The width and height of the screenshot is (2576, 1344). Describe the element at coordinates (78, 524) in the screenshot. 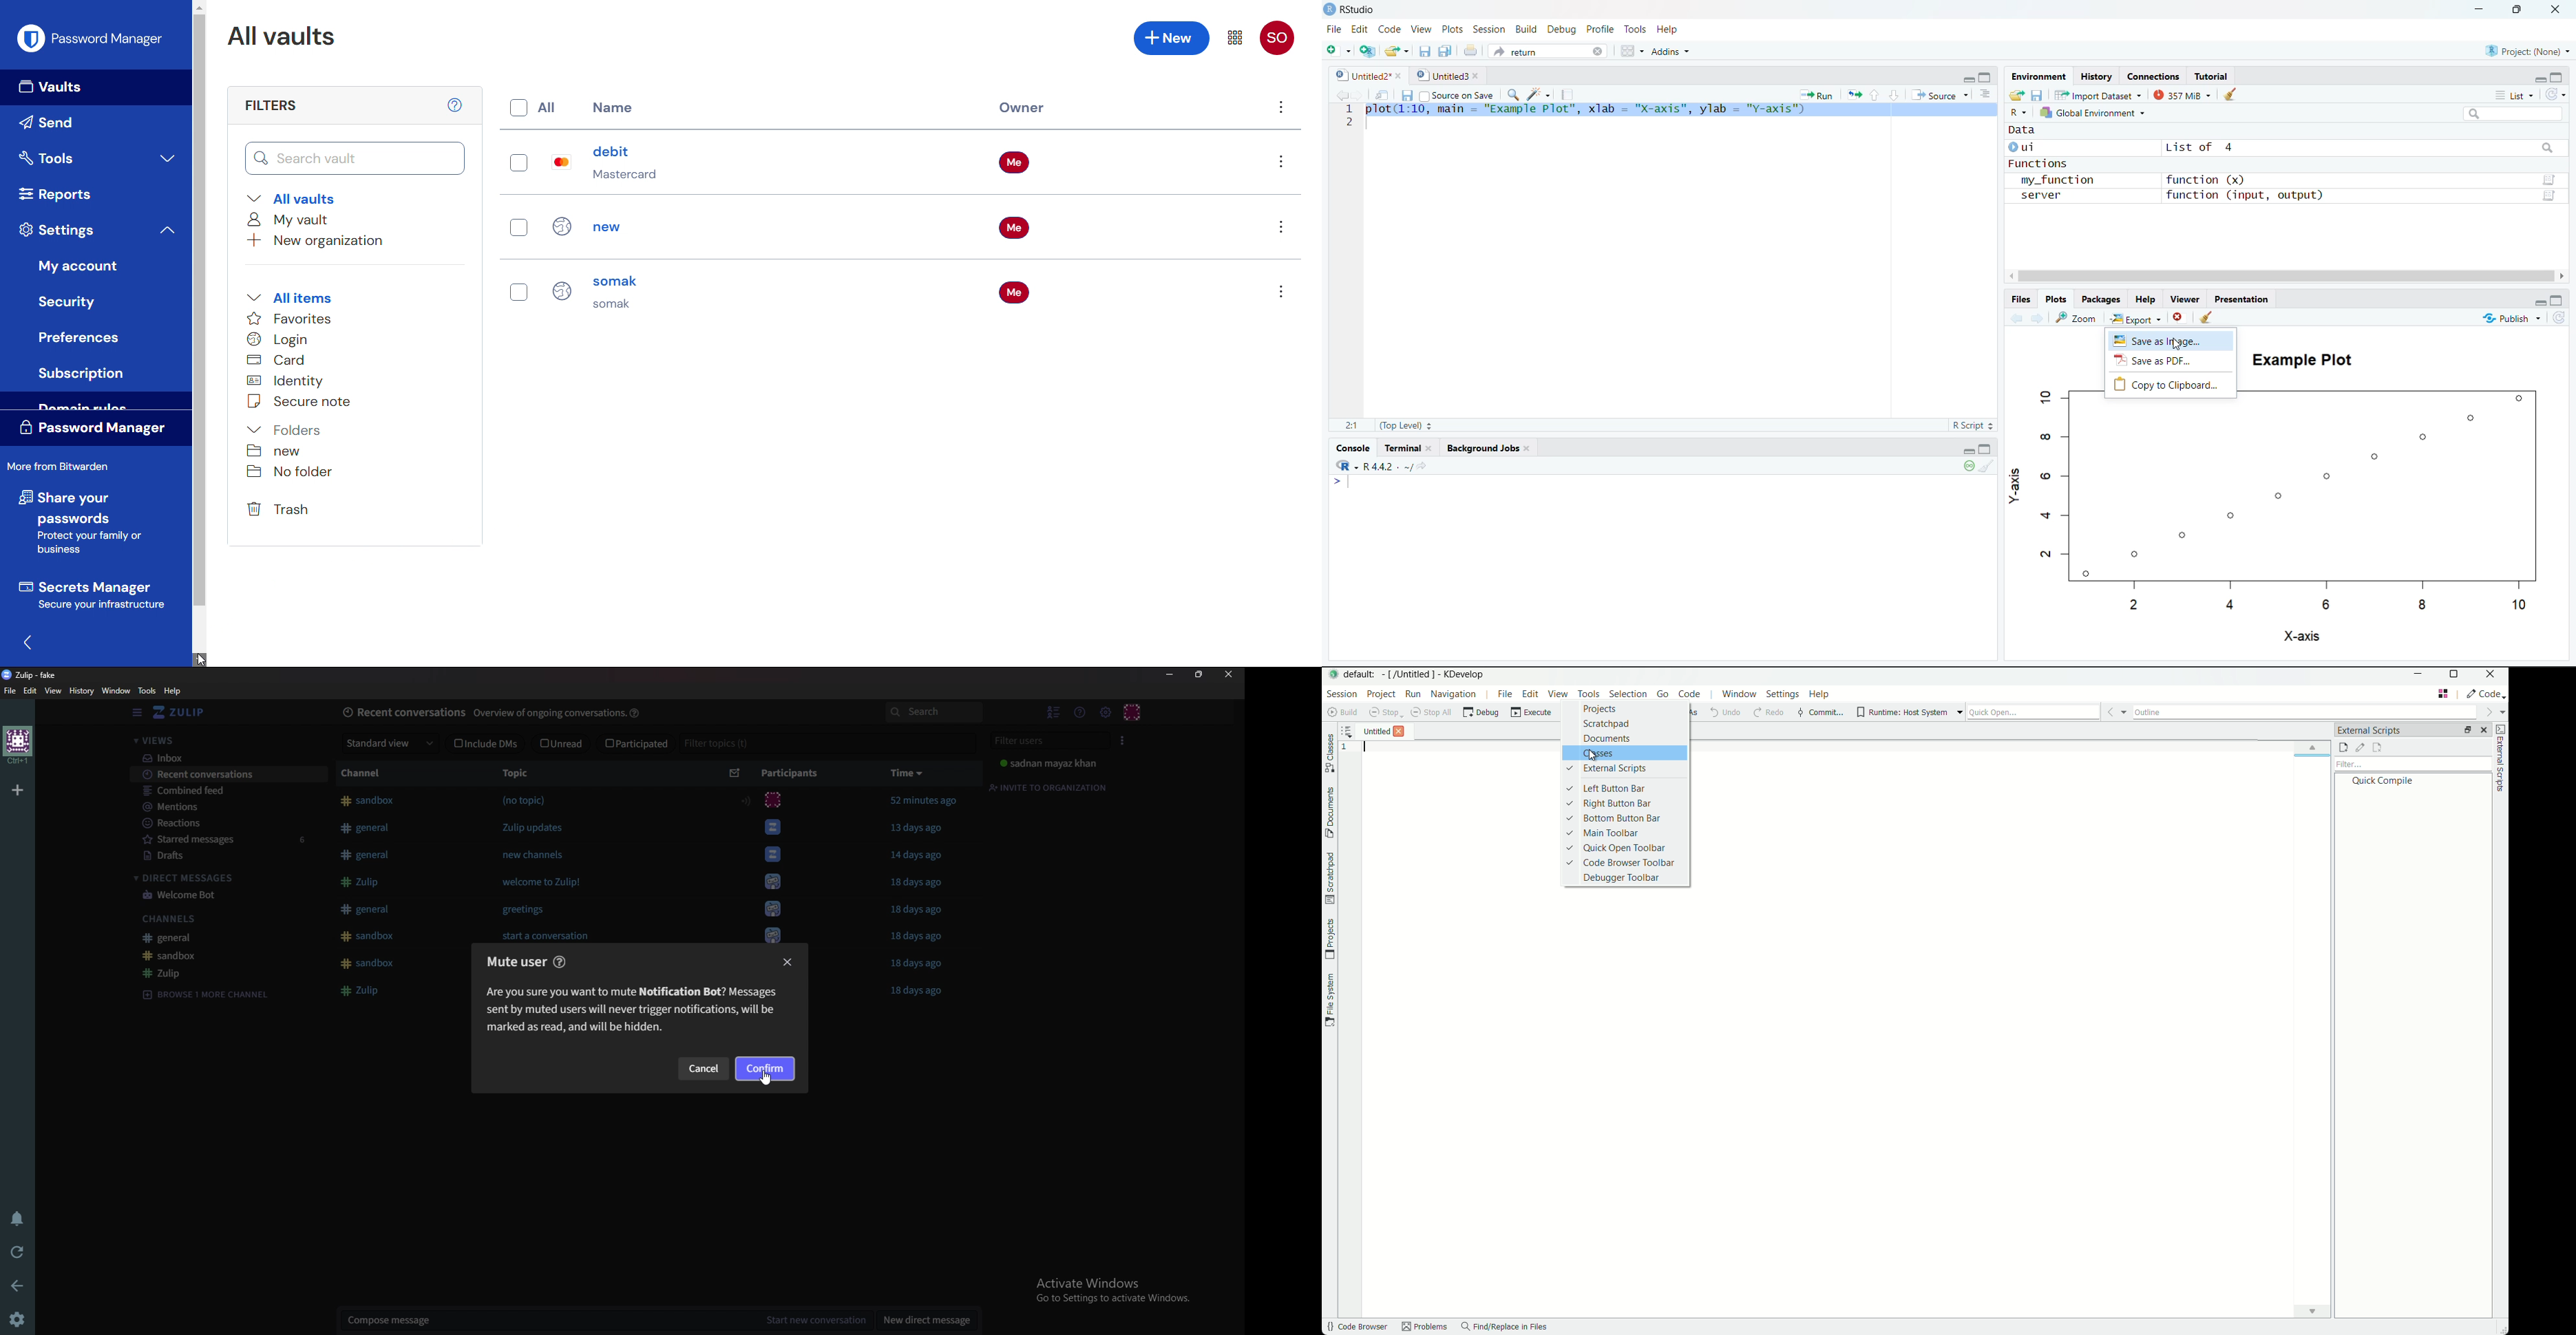

I see `share your passwords Protect your family or business` at that location.